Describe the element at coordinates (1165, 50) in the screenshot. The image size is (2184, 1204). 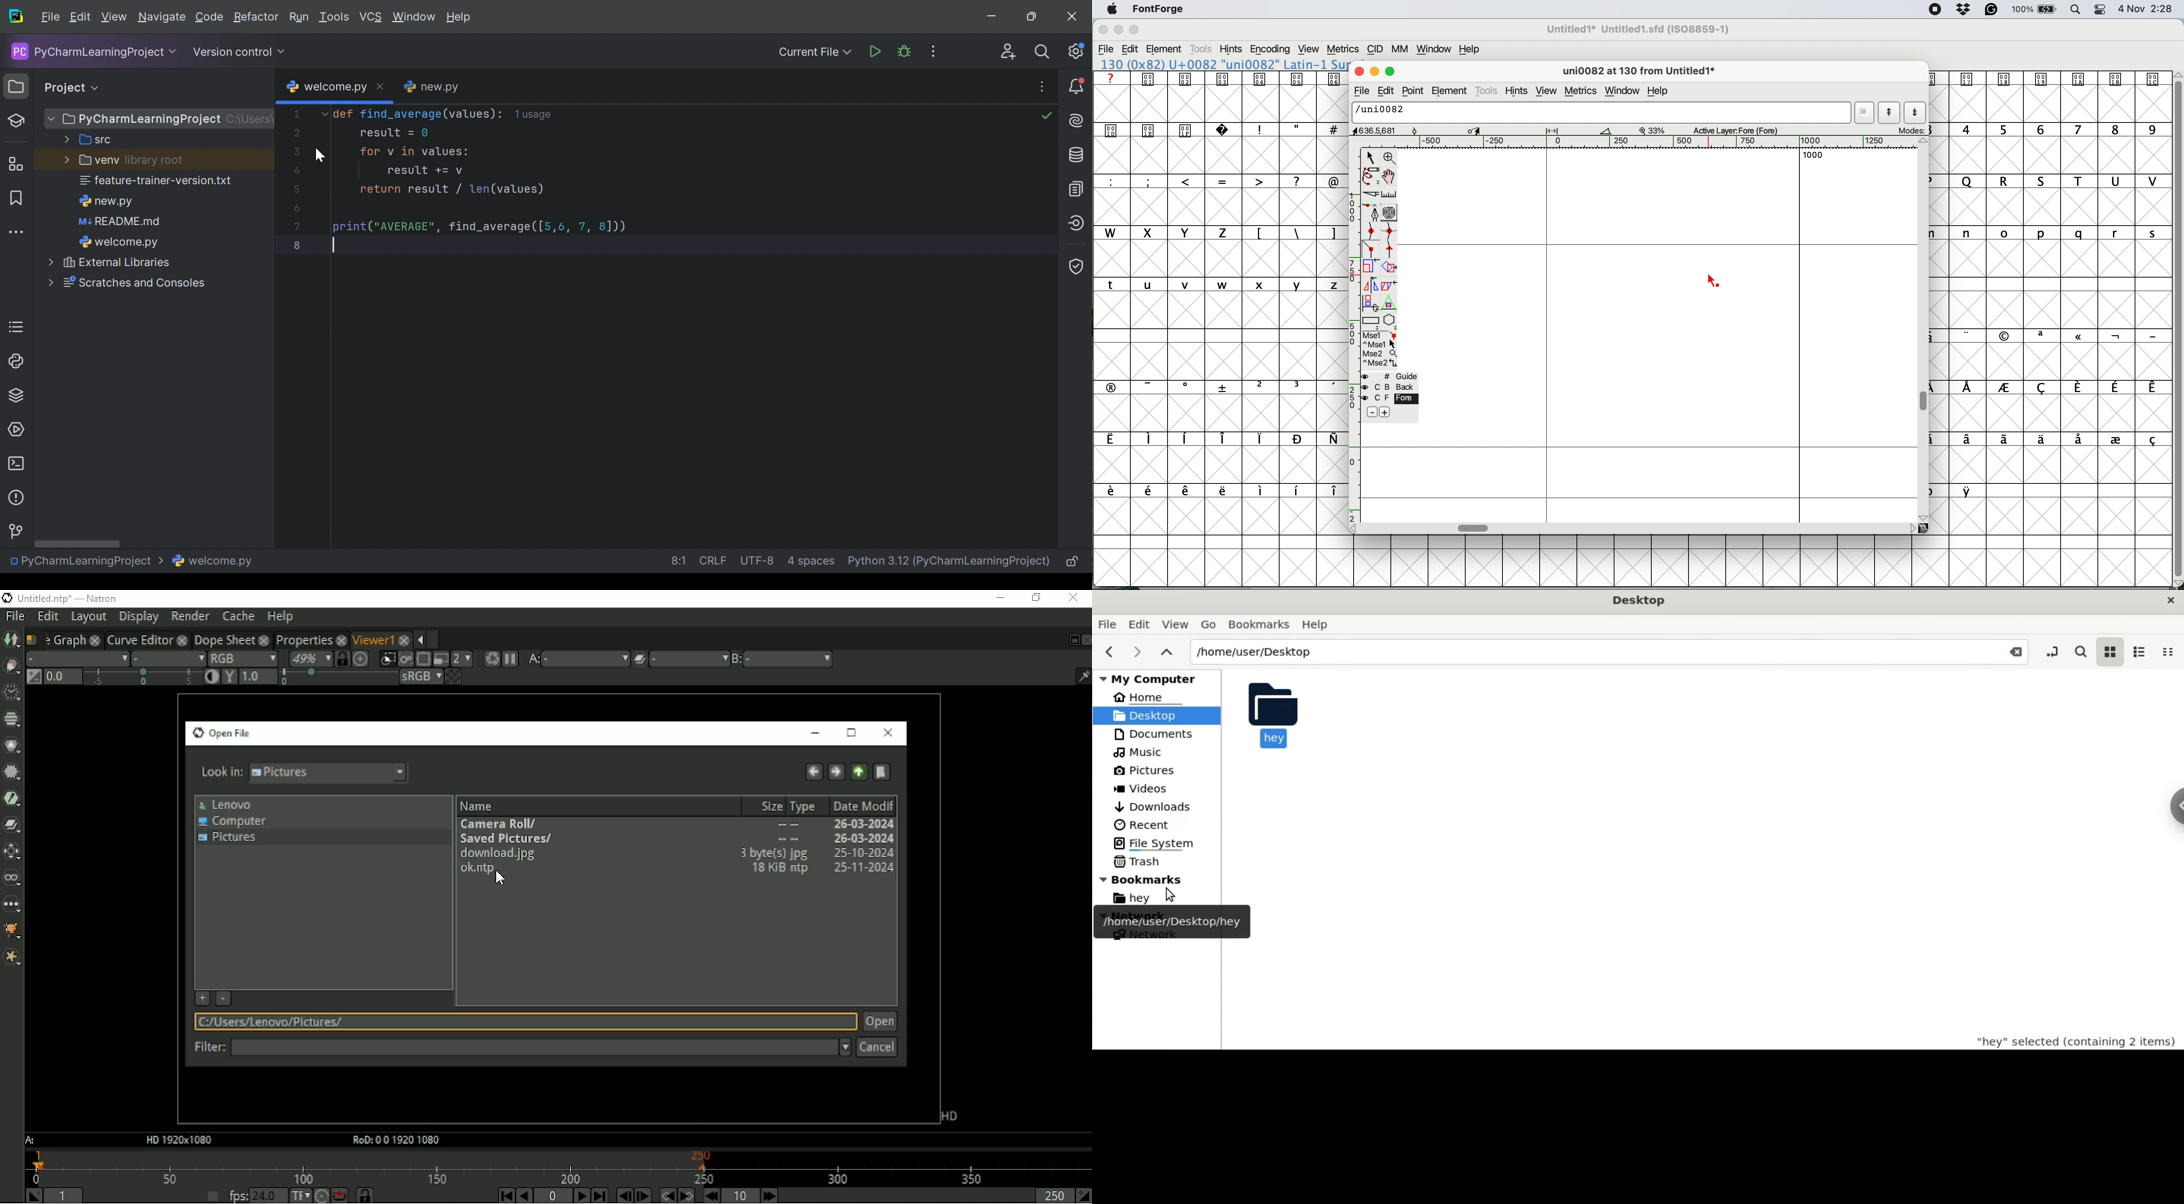
I see `element` at that location.